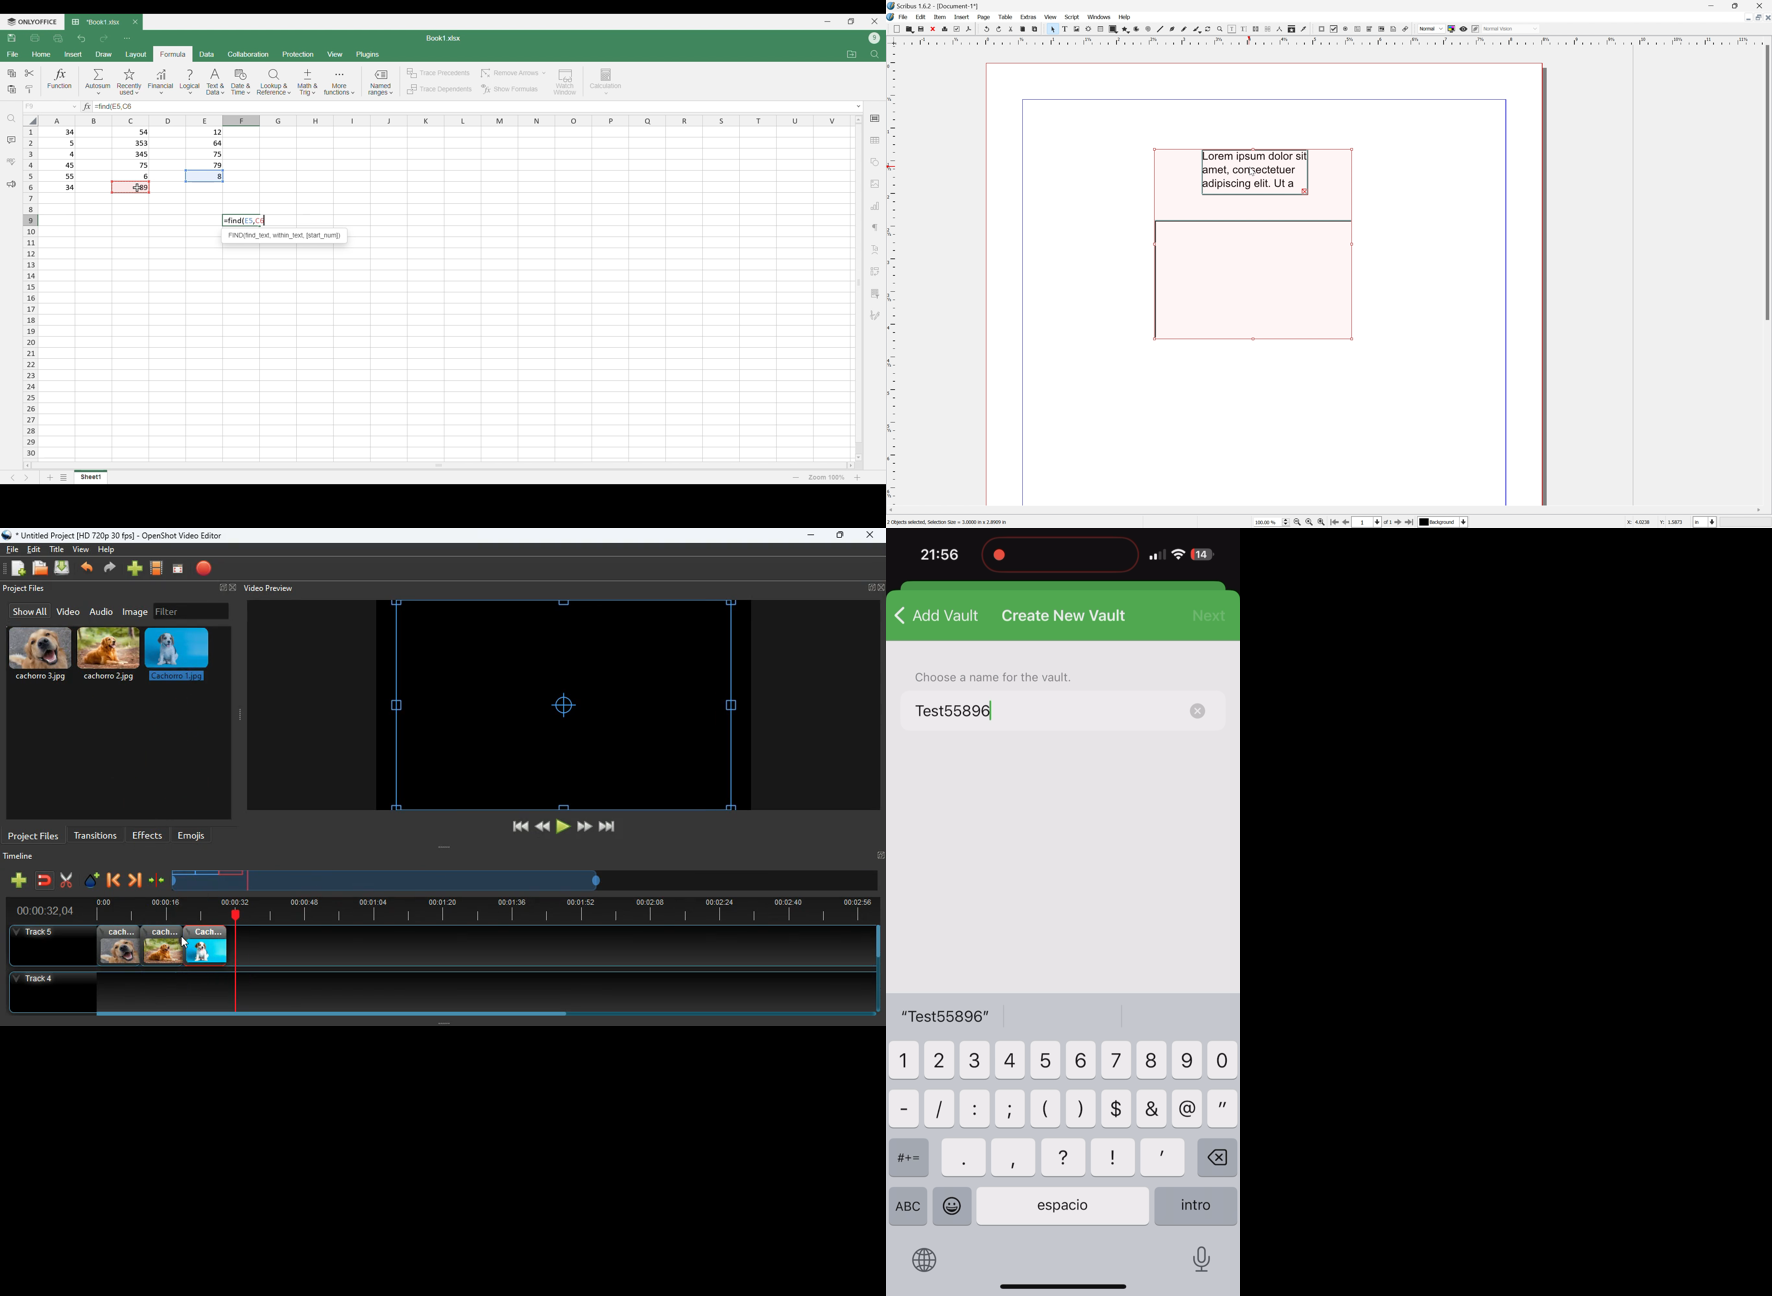 Image resolution: width=1792 pixels, height=1316 pixels. Describe the element at coordinates (88, 569) in the screenshot. I see `back` at that location.